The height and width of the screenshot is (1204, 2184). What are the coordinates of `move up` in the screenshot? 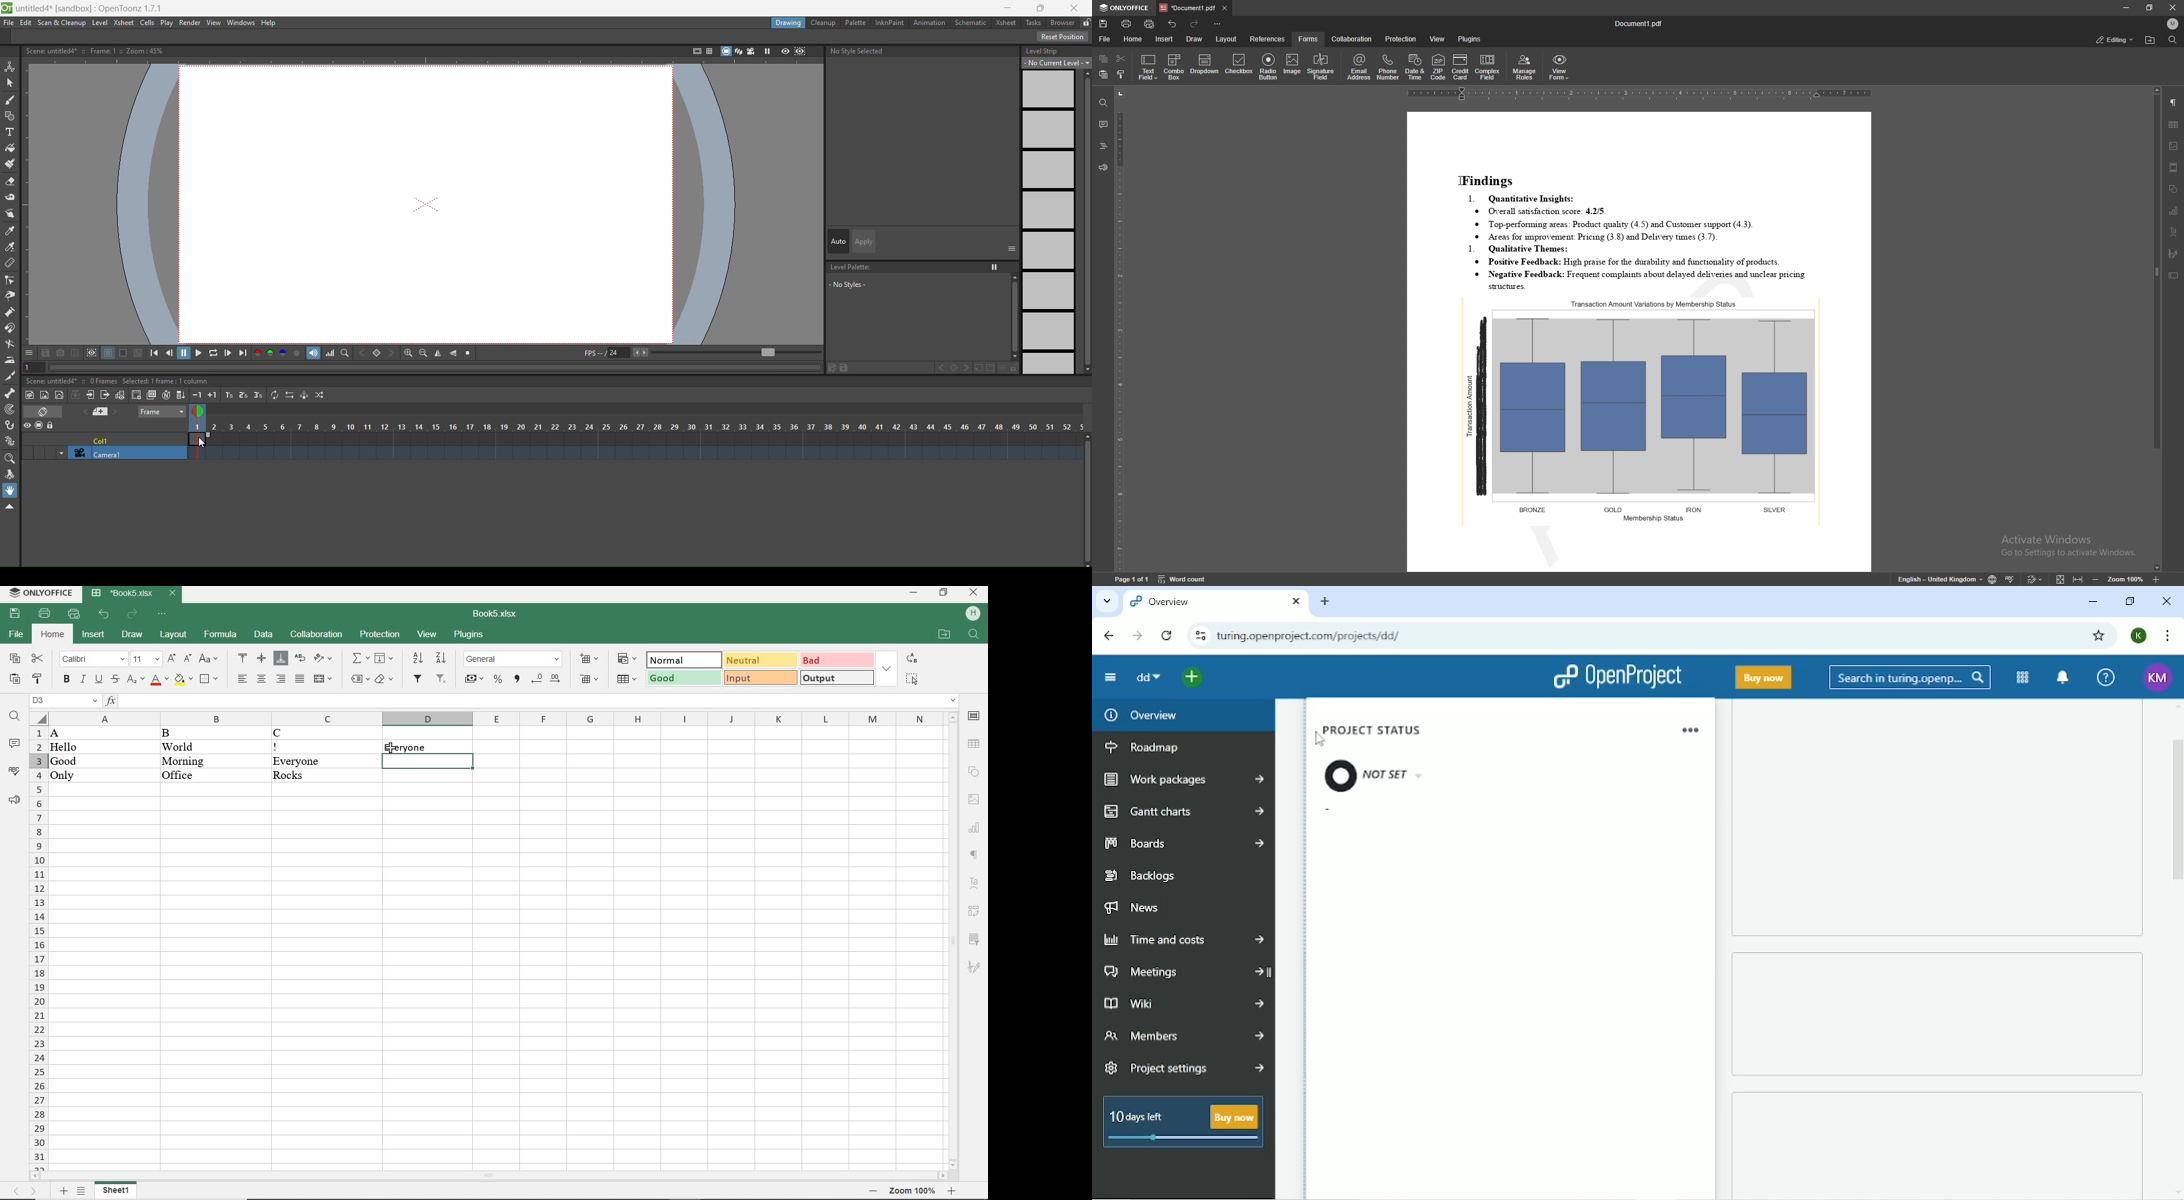 It's located at (952, 717).